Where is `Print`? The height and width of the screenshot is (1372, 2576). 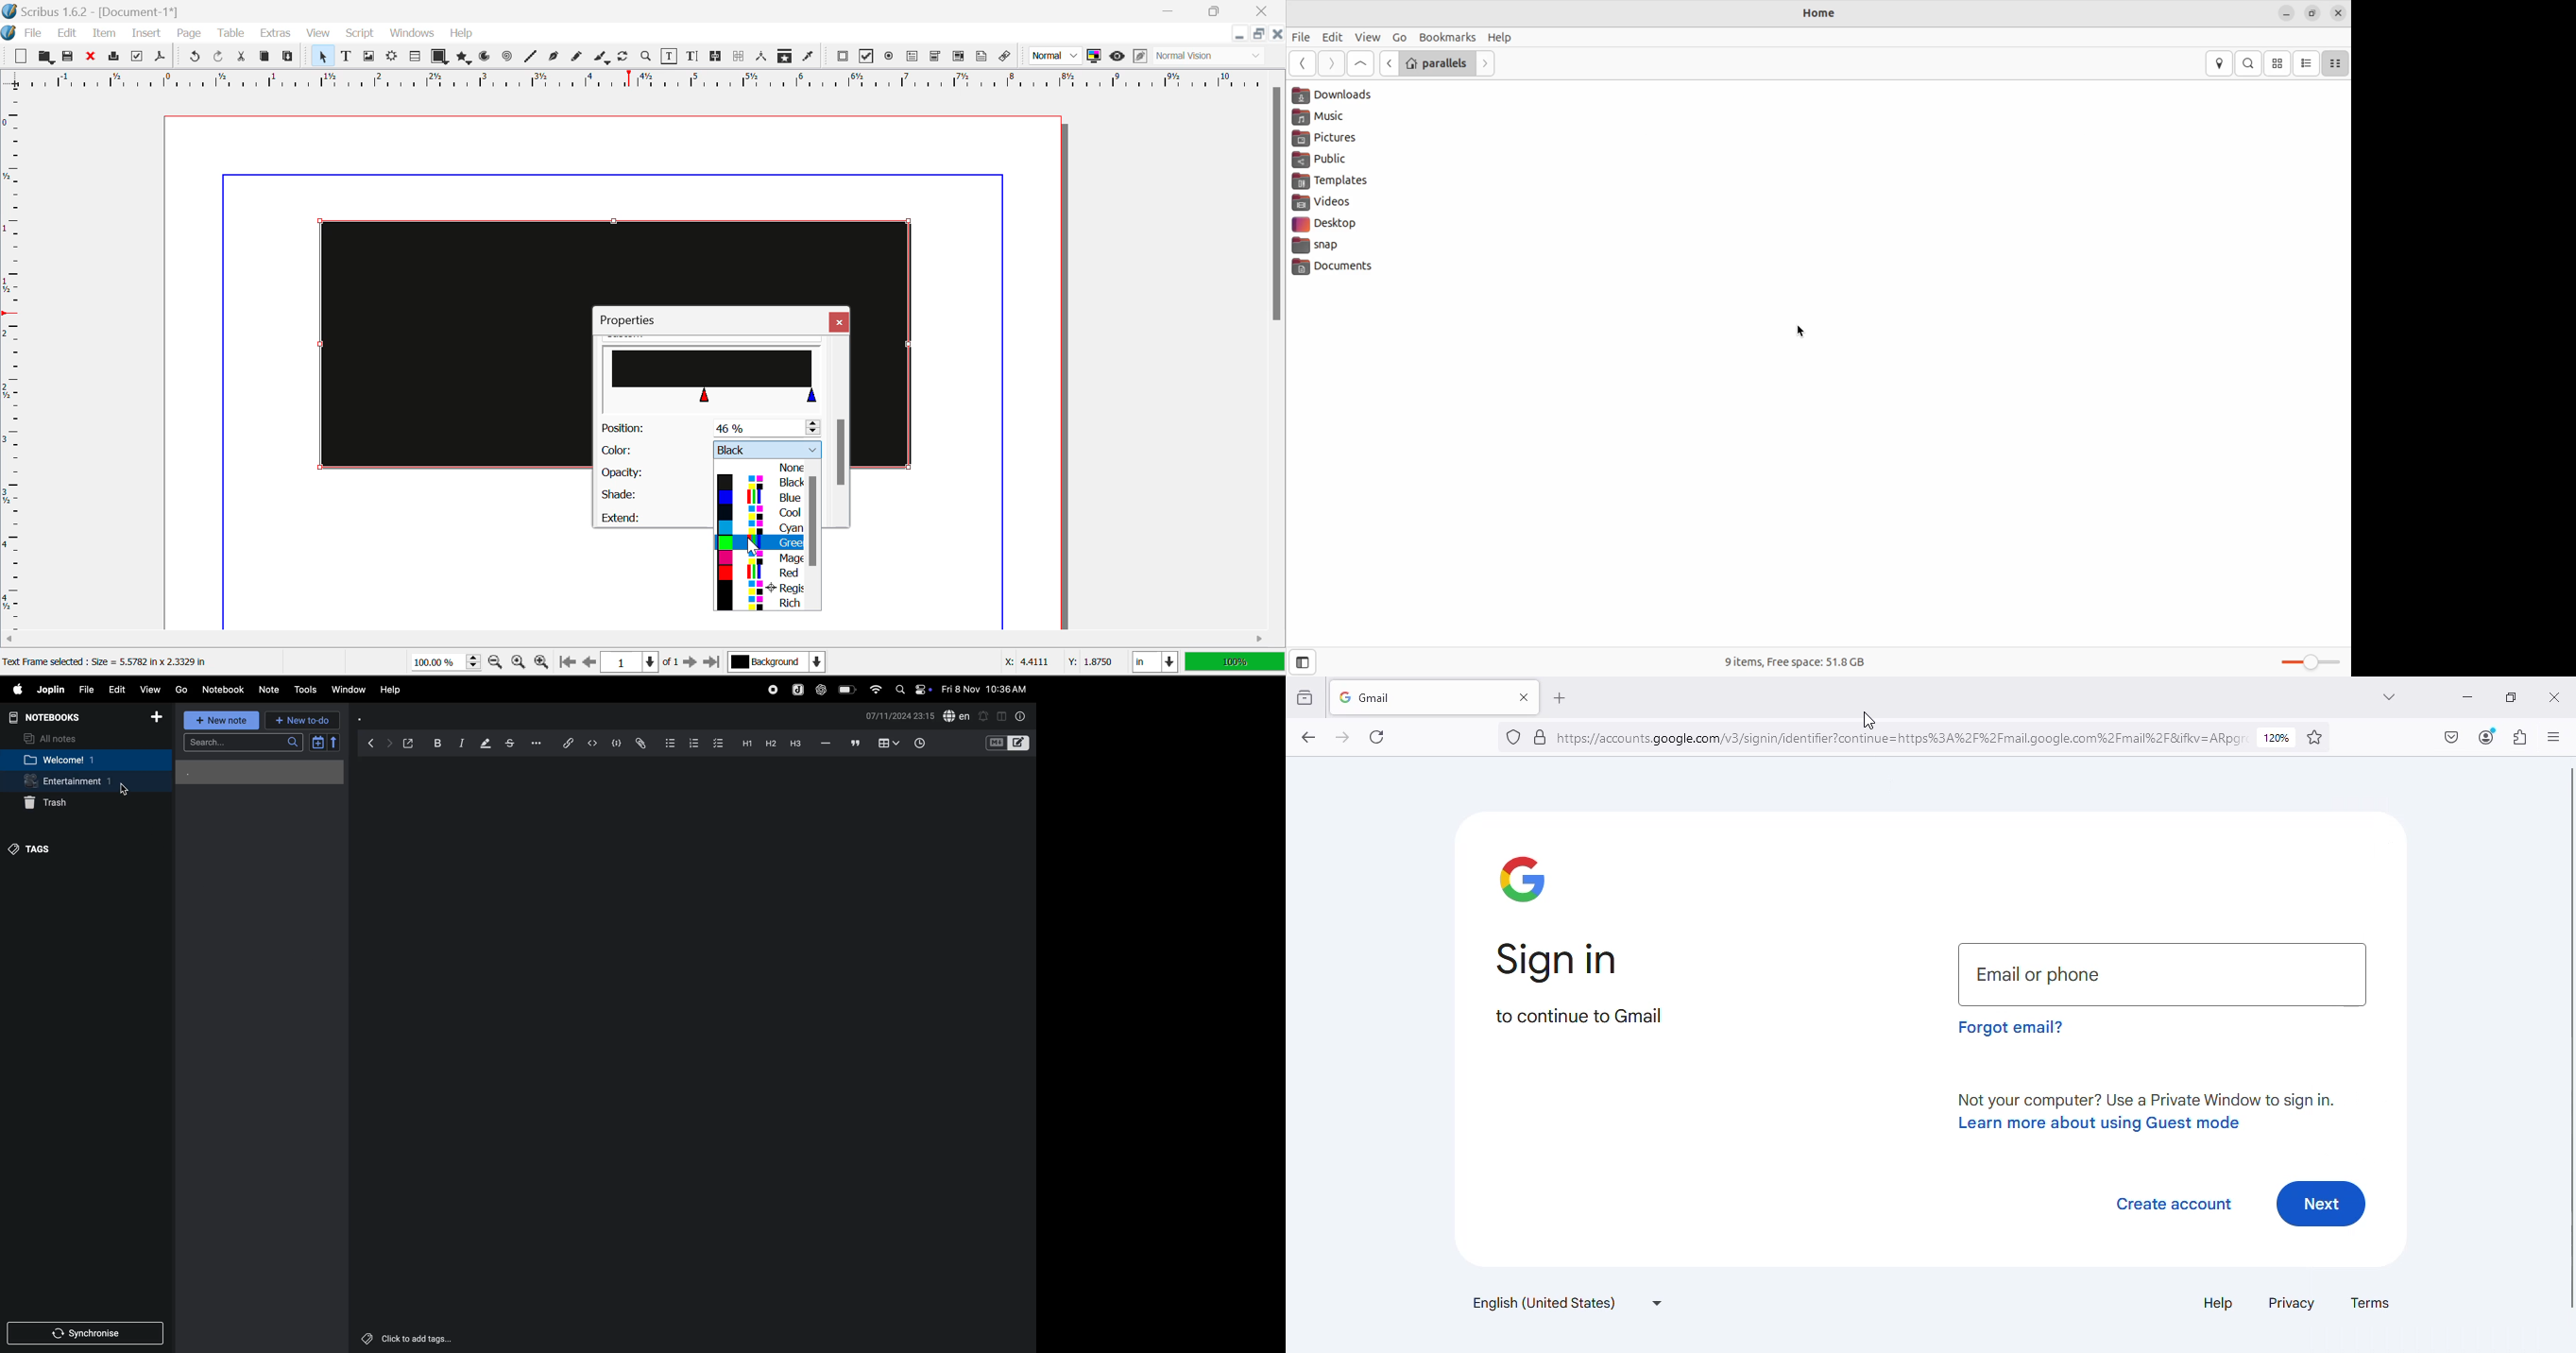
Print is located at coordinates (113, 56).